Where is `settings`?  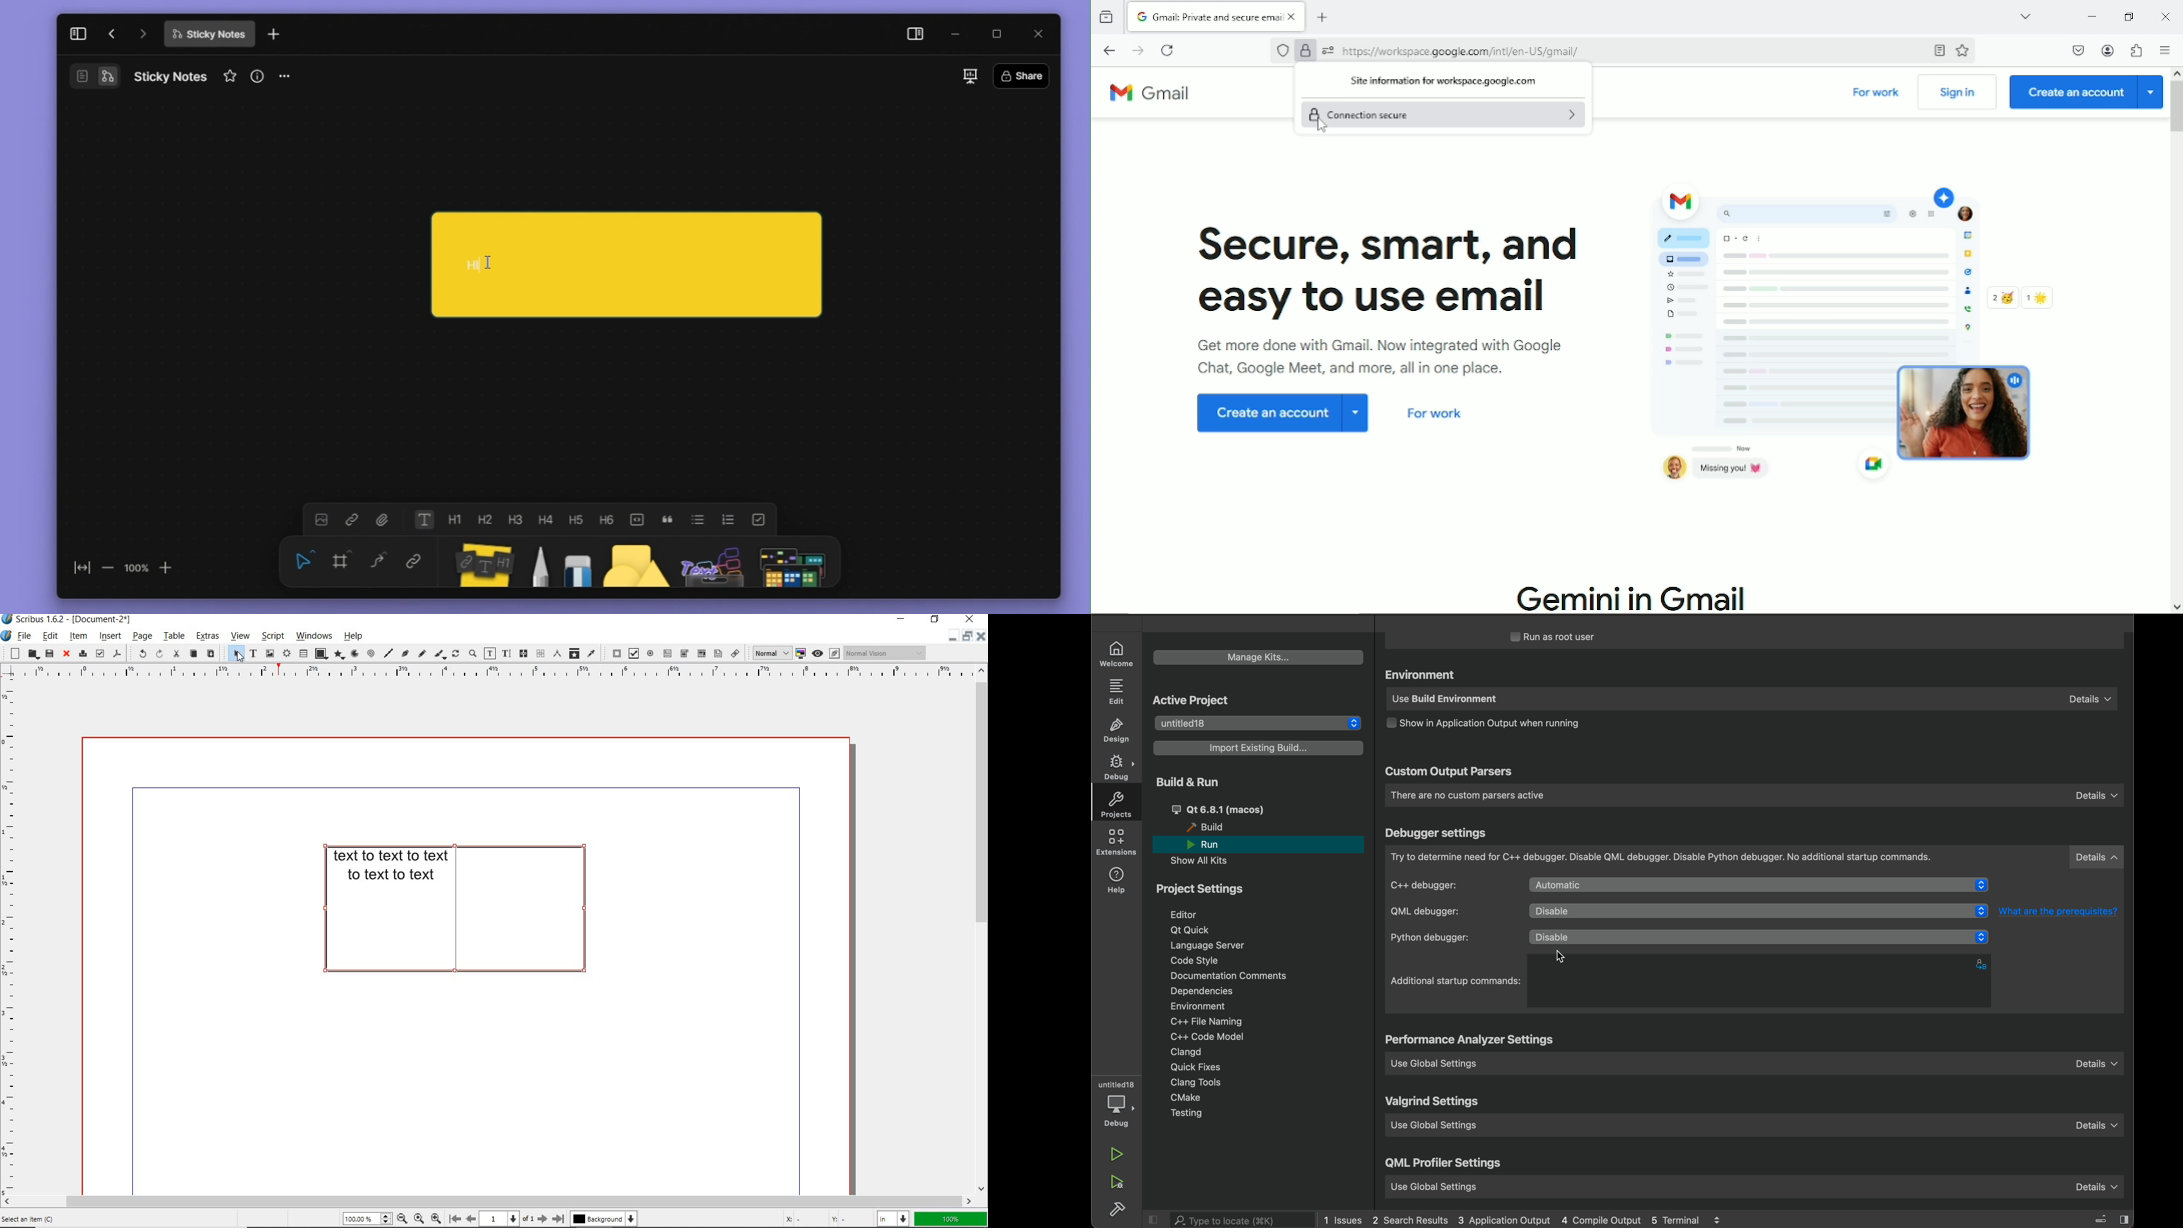 settings is located at coordinates (1473, 1041).